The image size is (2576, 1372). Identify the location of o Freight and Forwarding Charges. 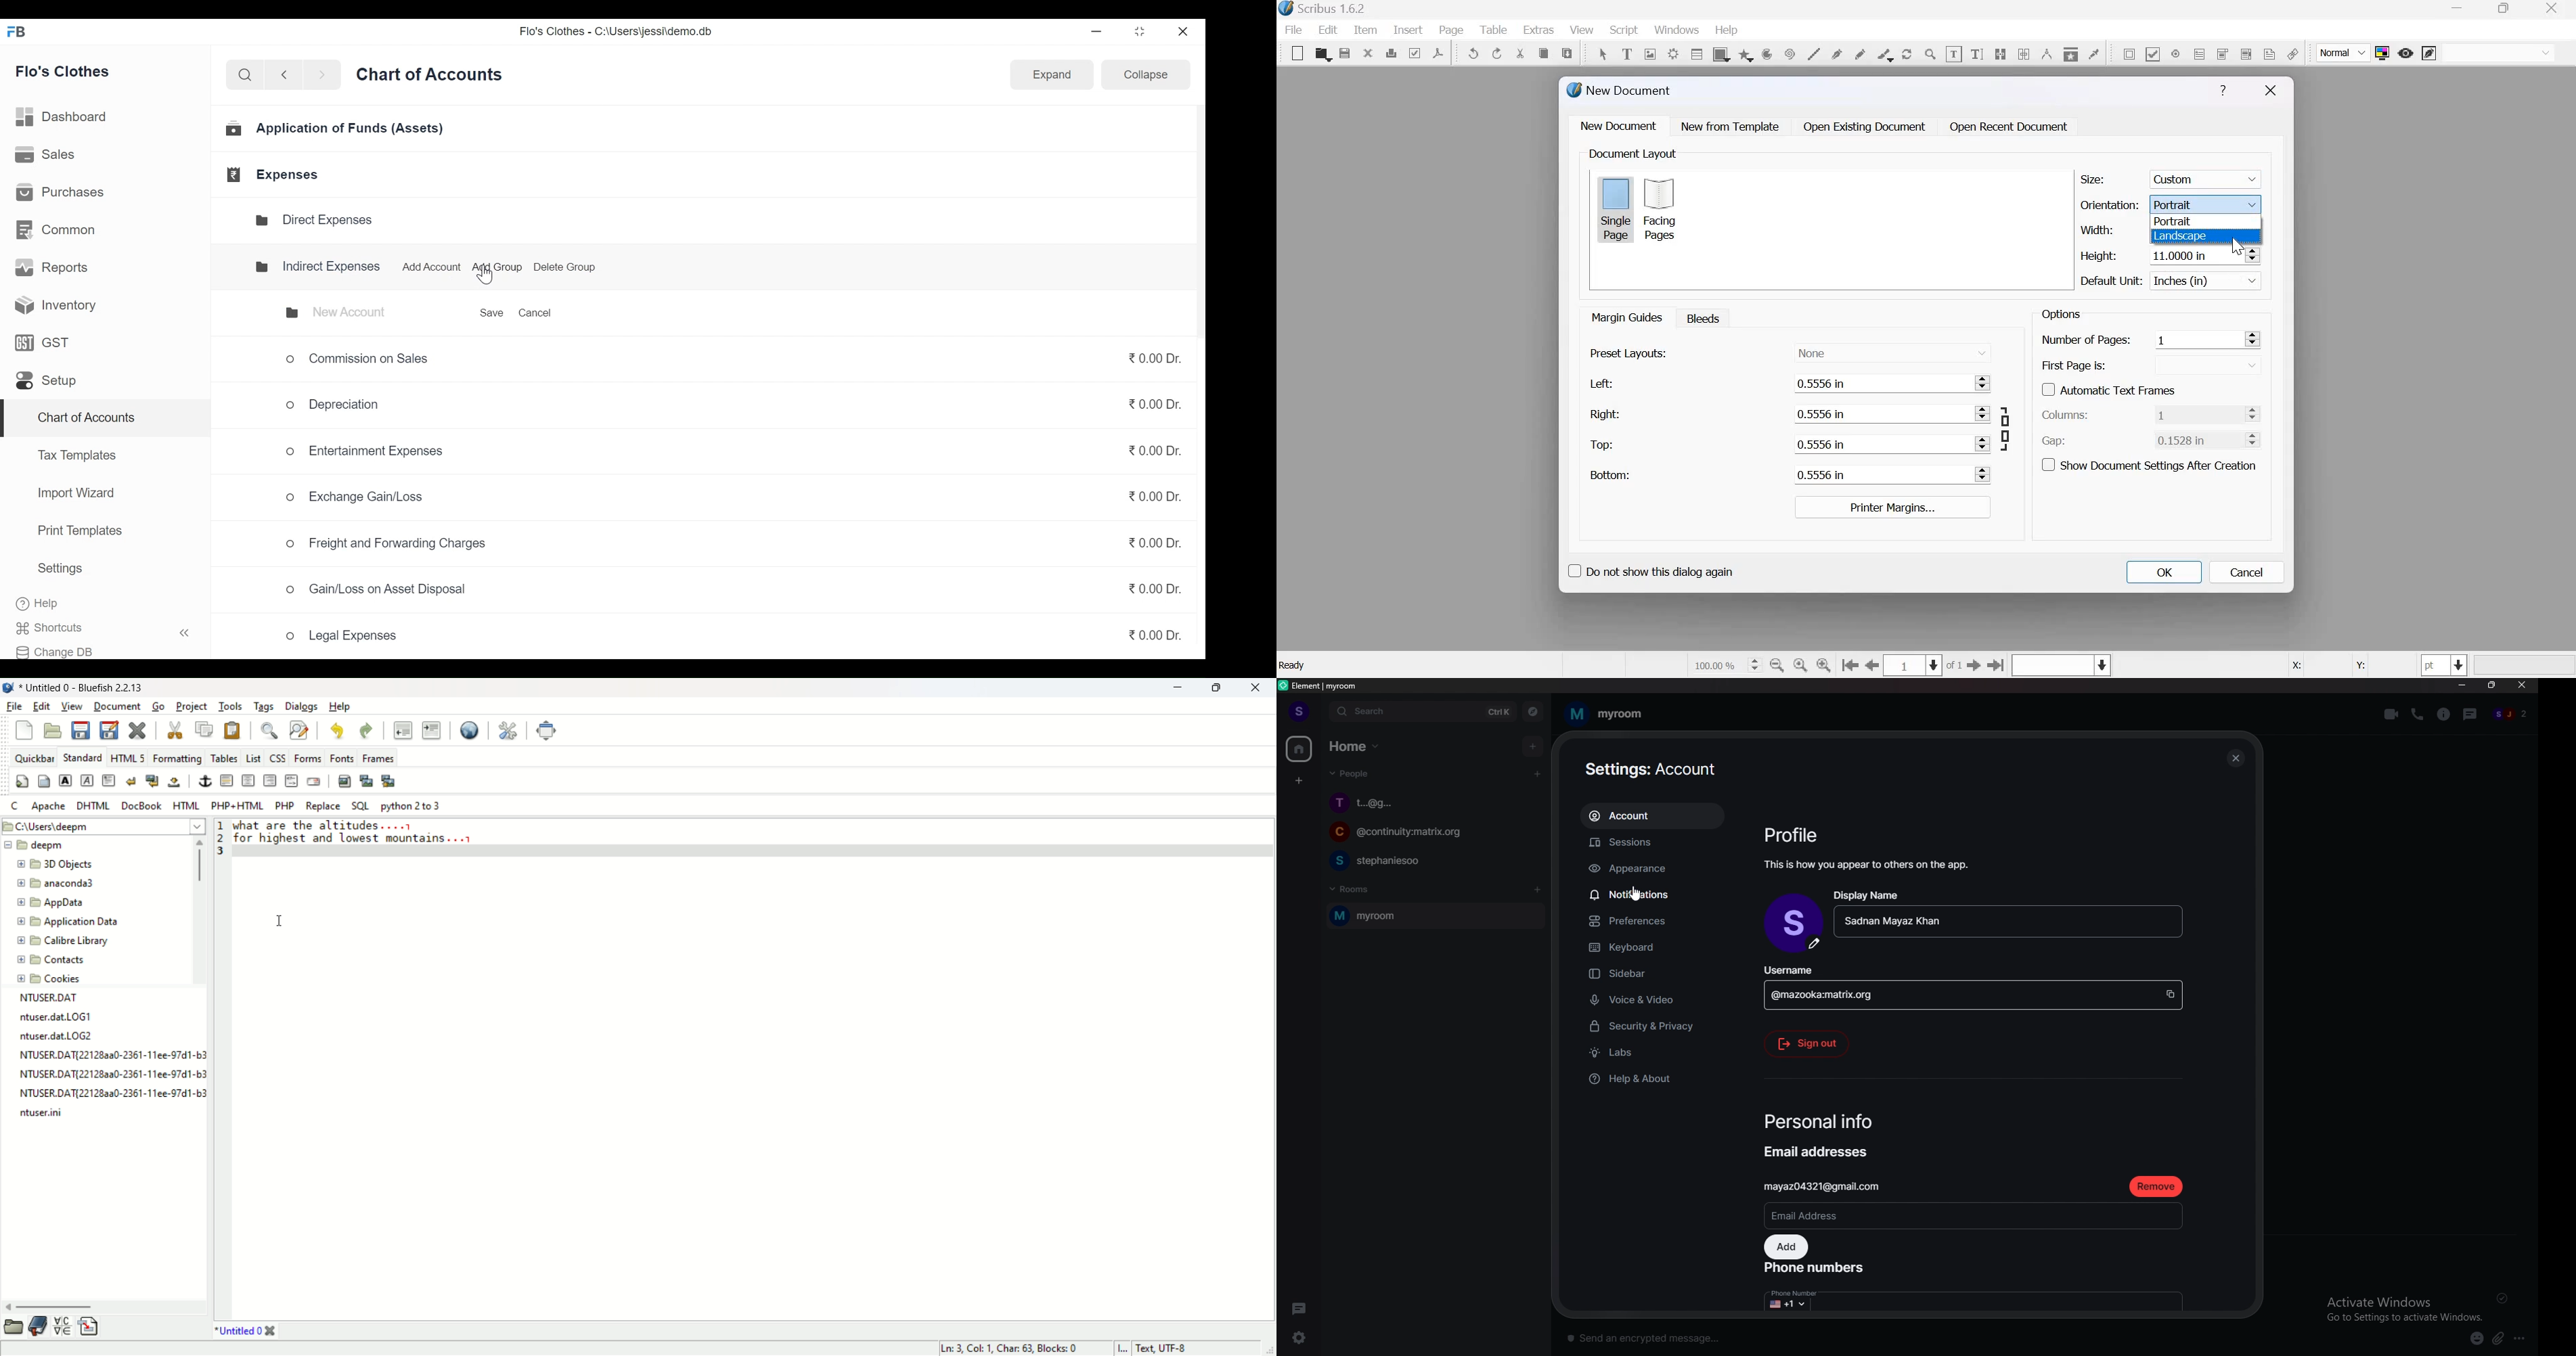
(384, 542).